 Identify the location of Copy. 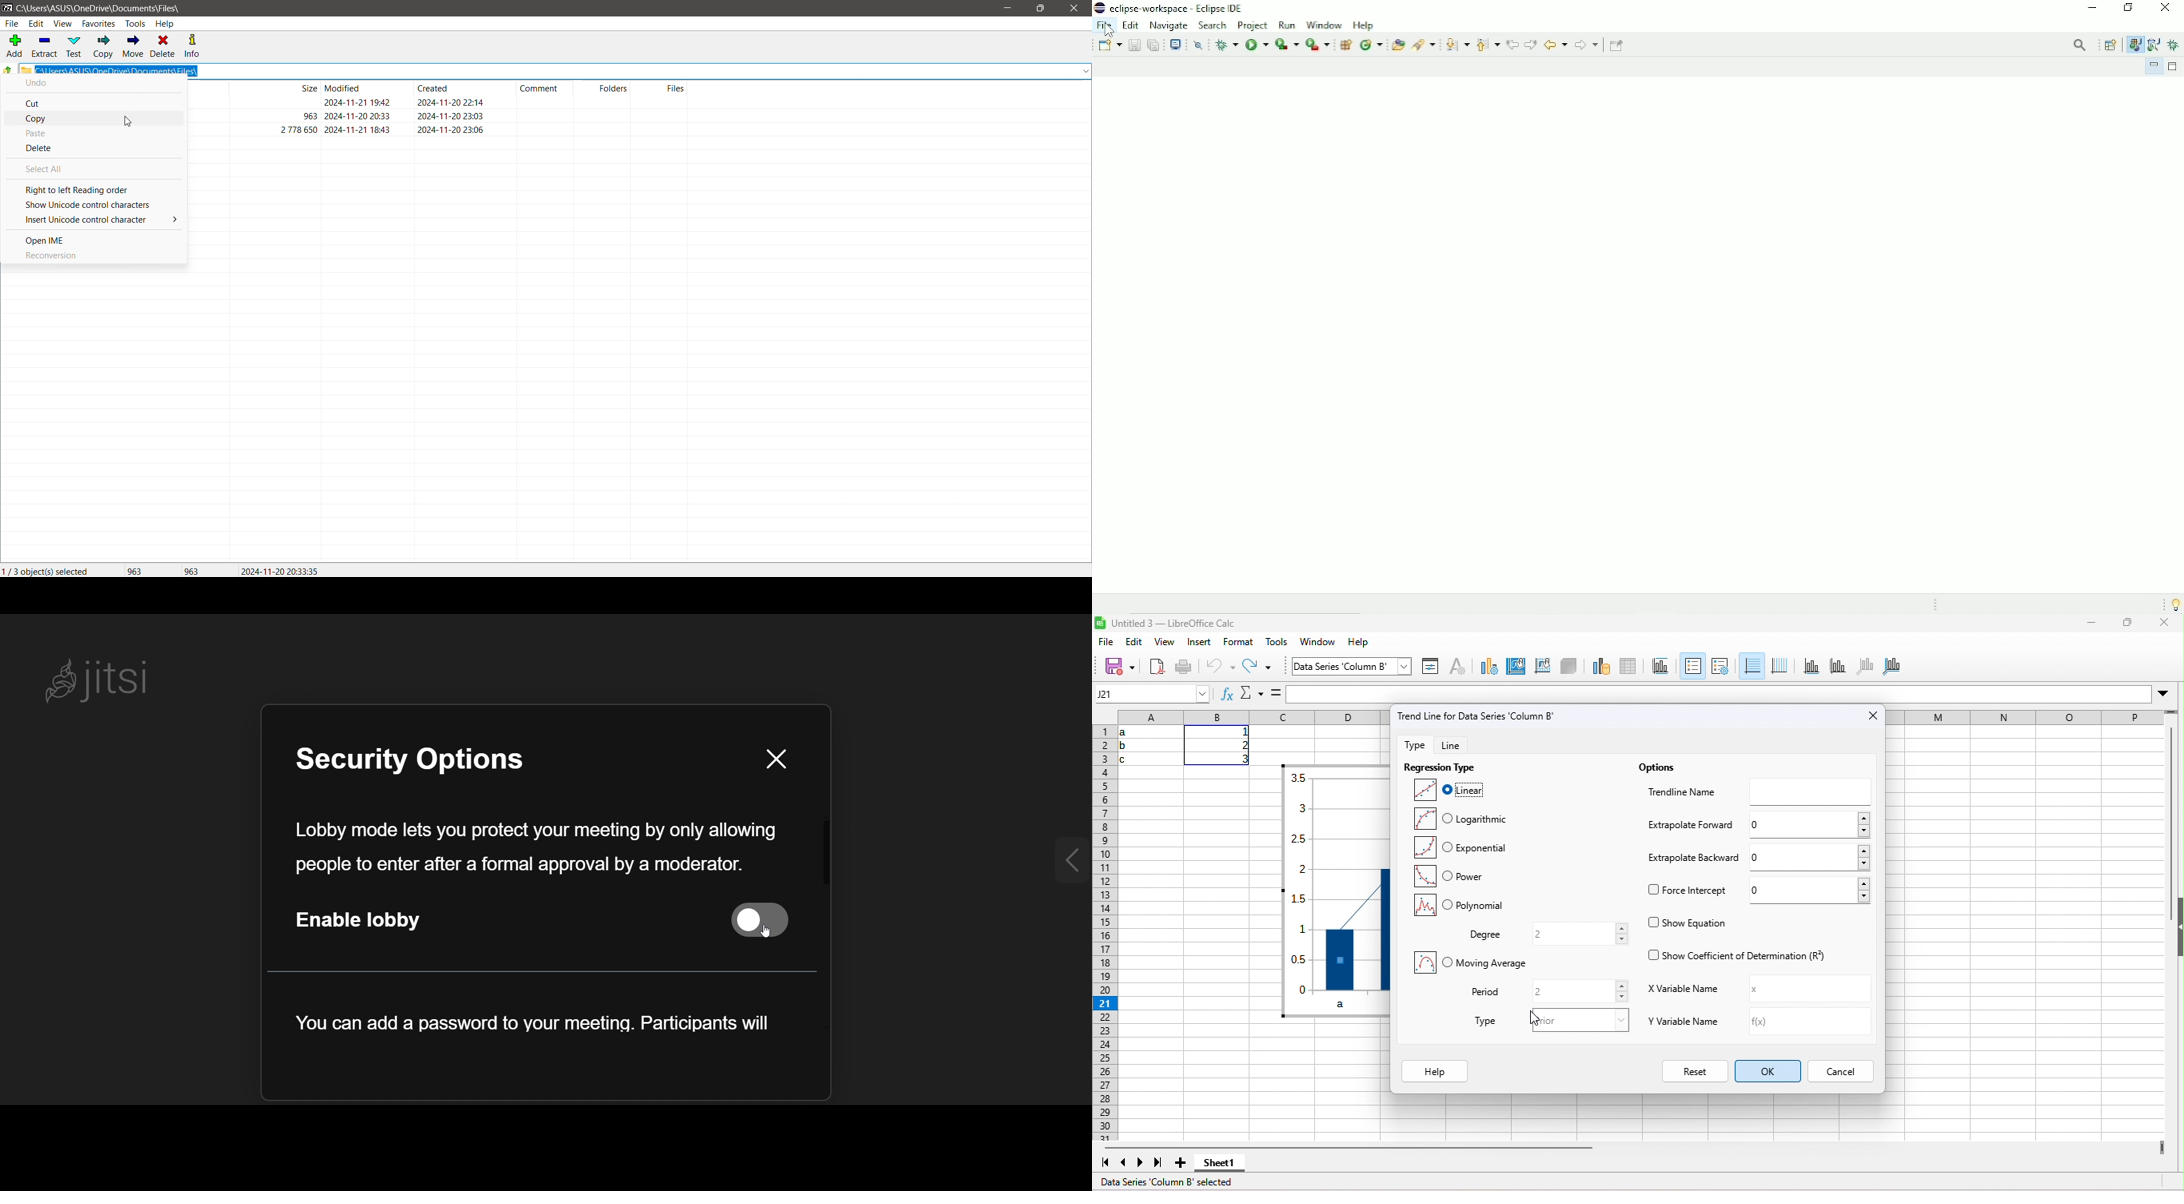
(101, 47).